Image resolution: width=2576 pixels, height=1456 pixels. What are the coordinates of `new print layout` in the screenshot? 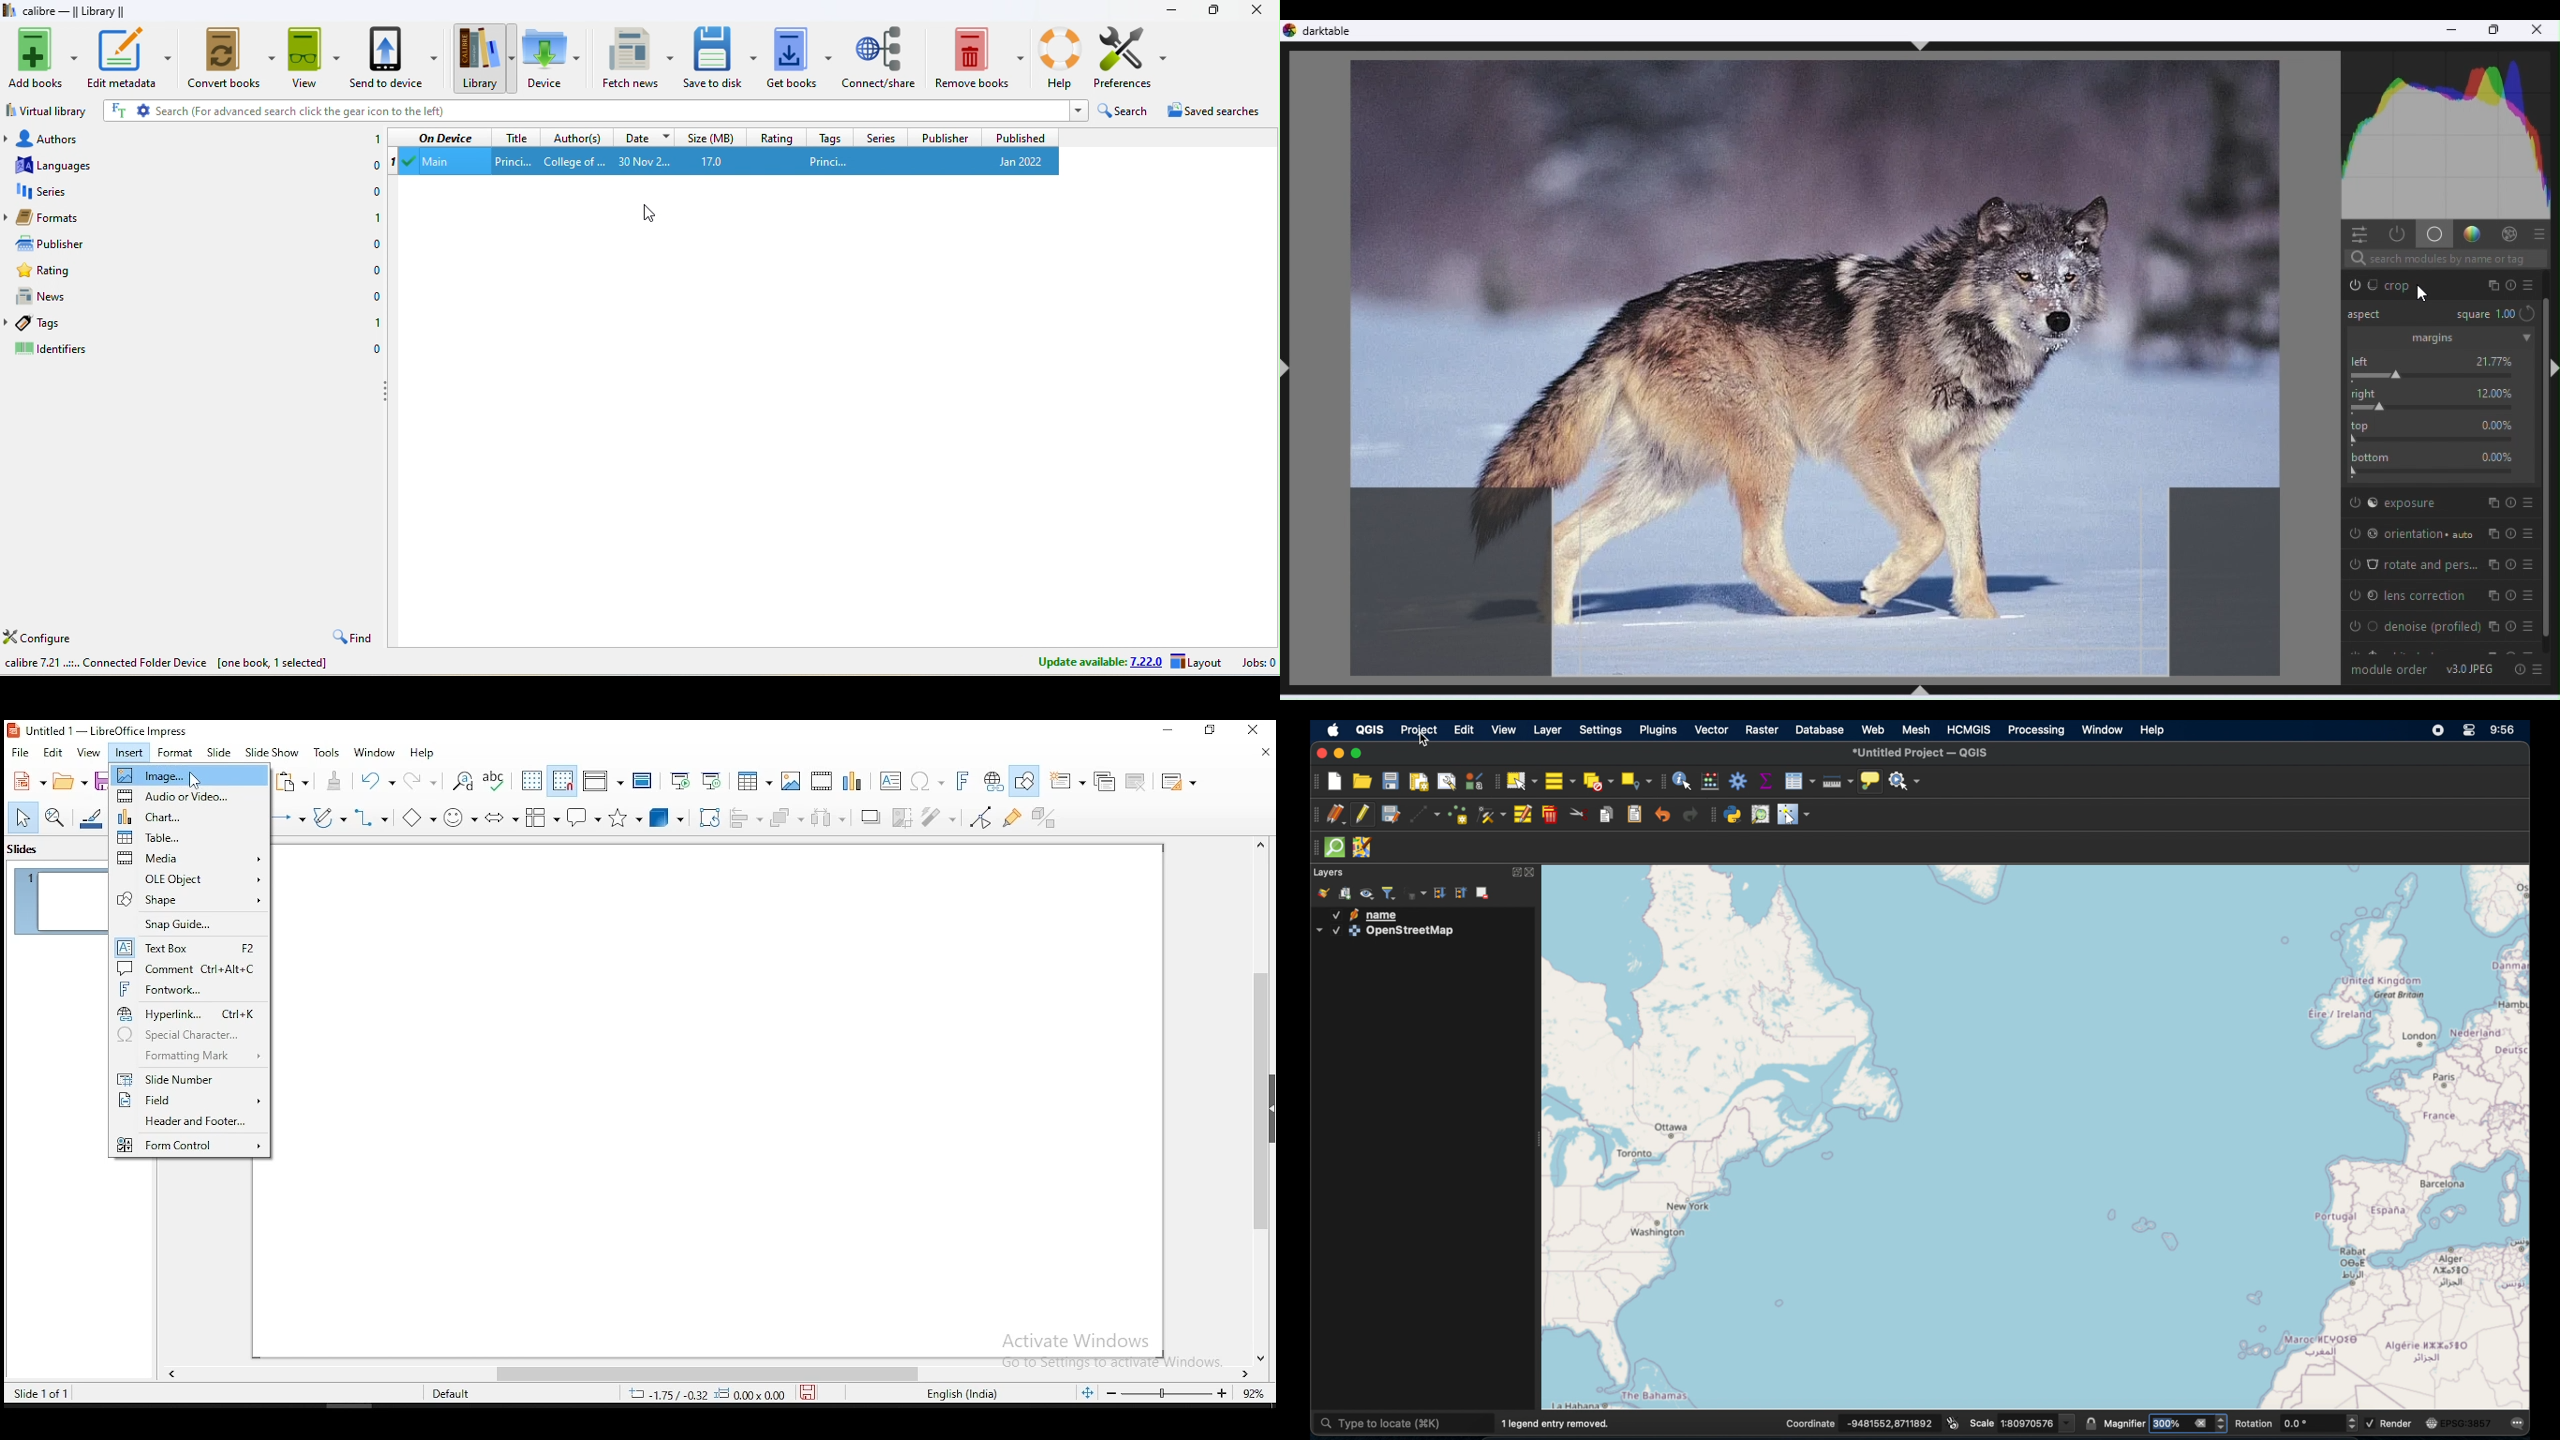 It's located at (1418, 782).